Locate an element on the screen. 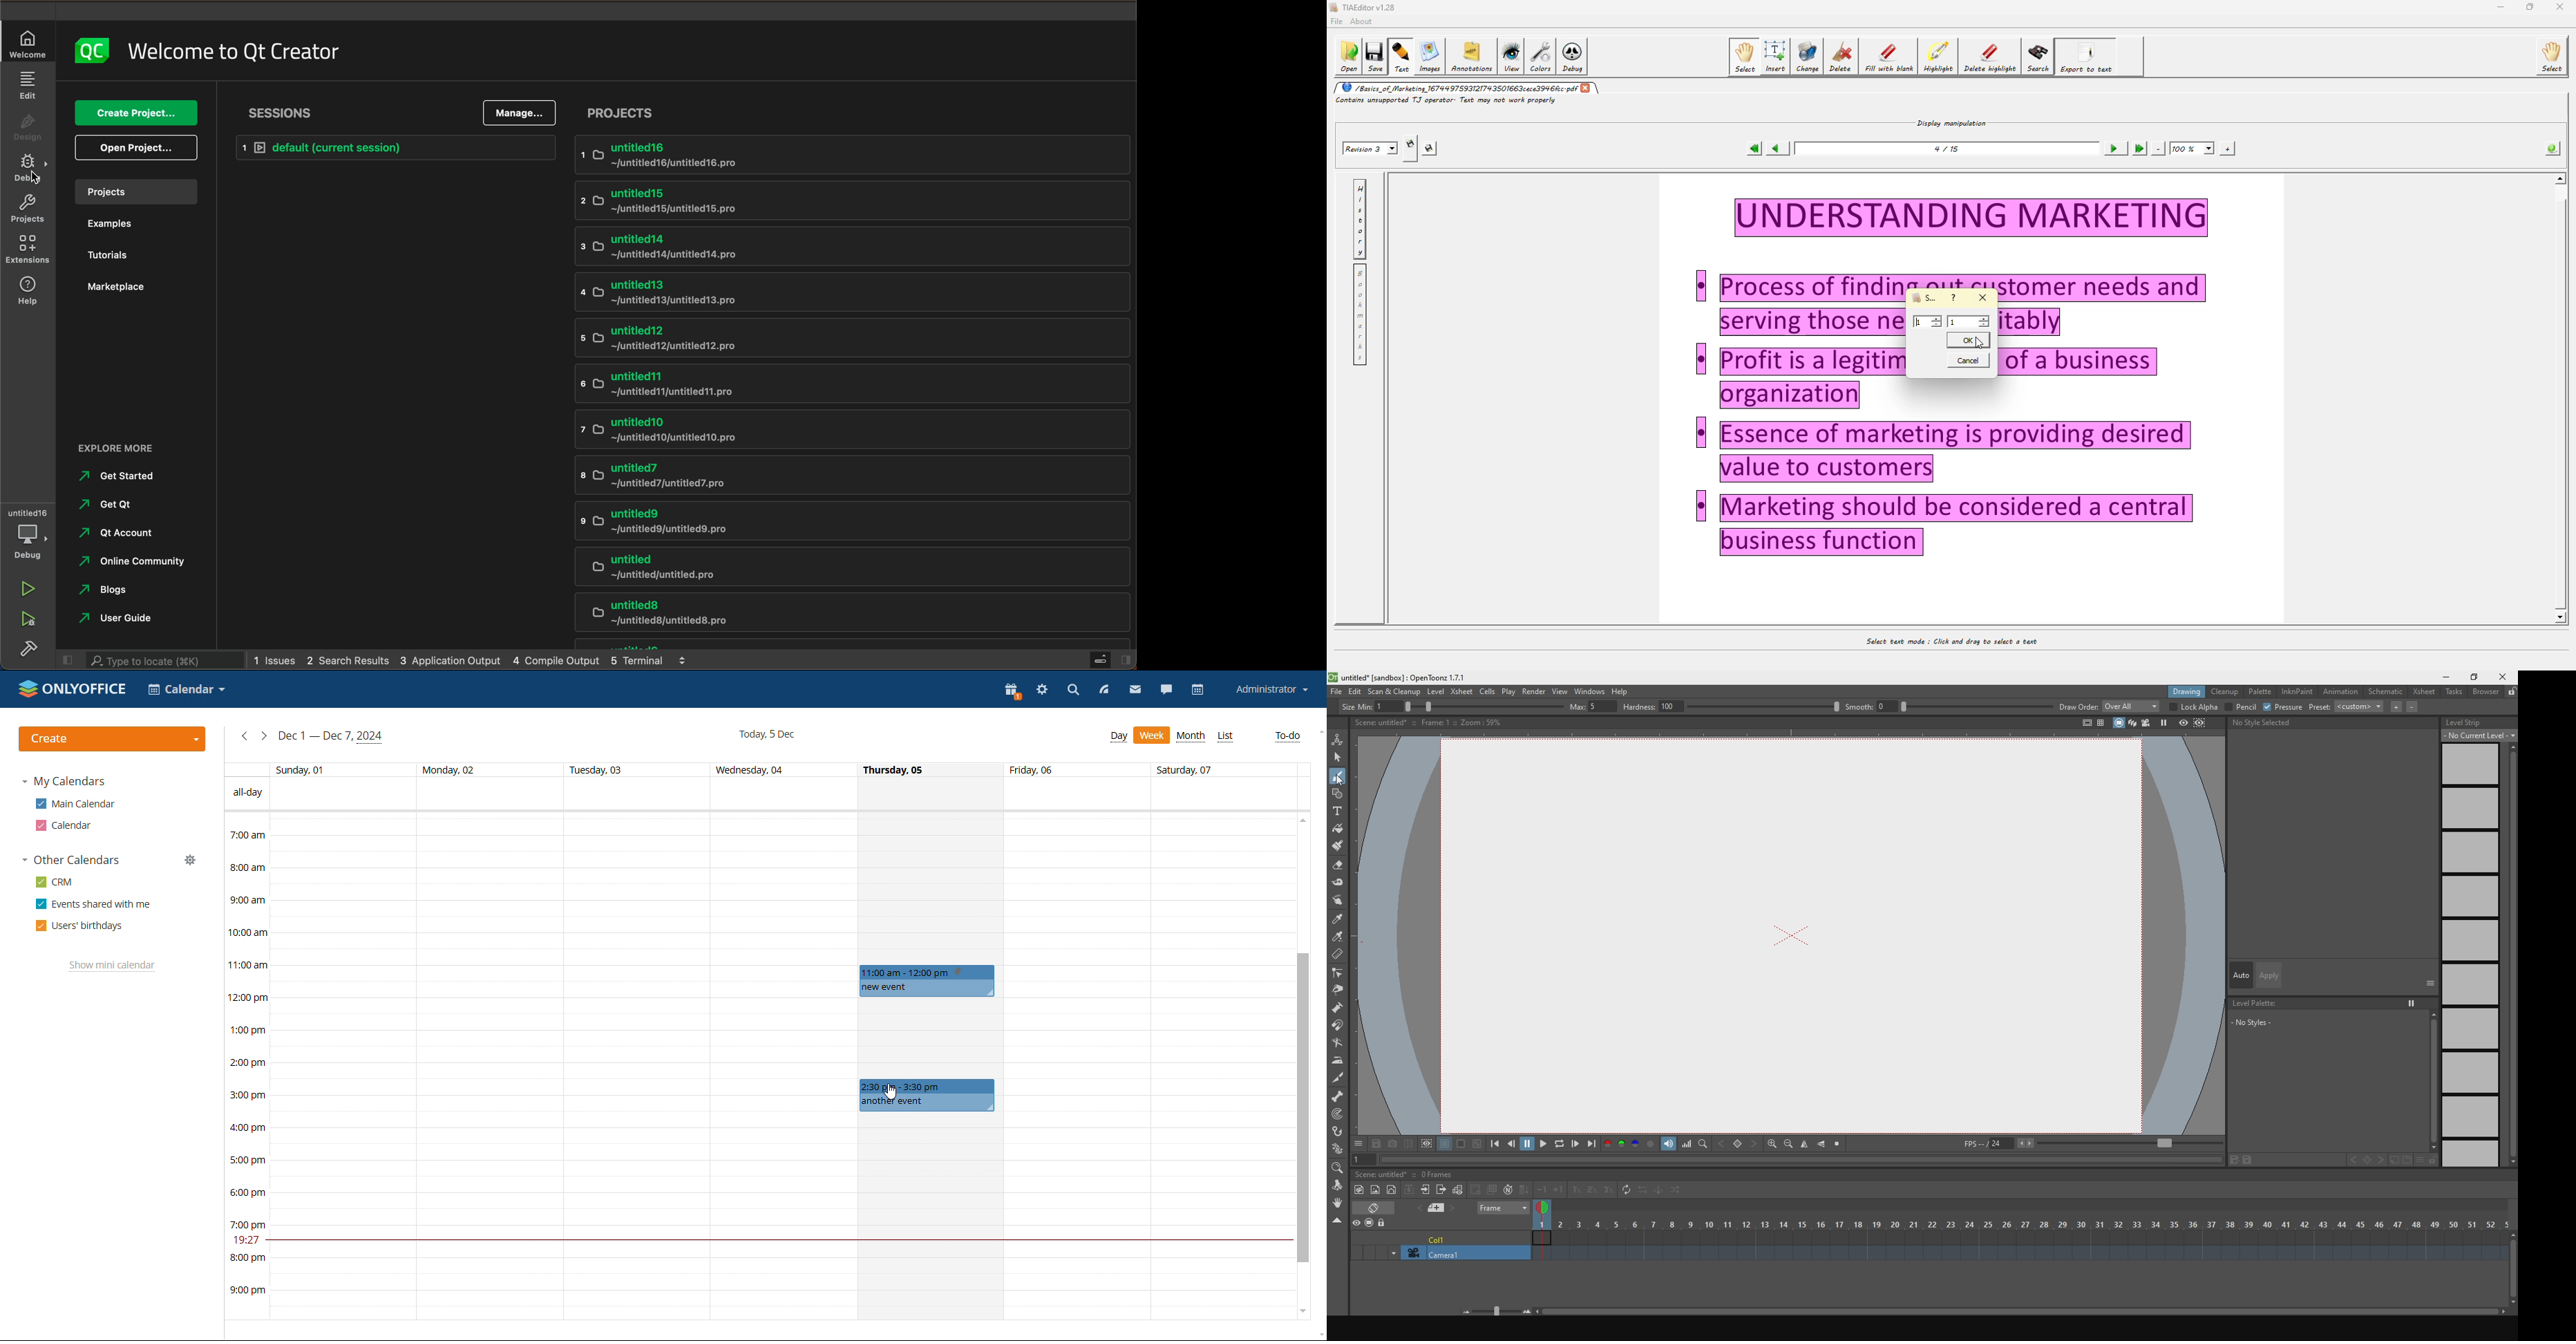 The image size is (2576, 1344). debug is located at coordinates (29, 533).